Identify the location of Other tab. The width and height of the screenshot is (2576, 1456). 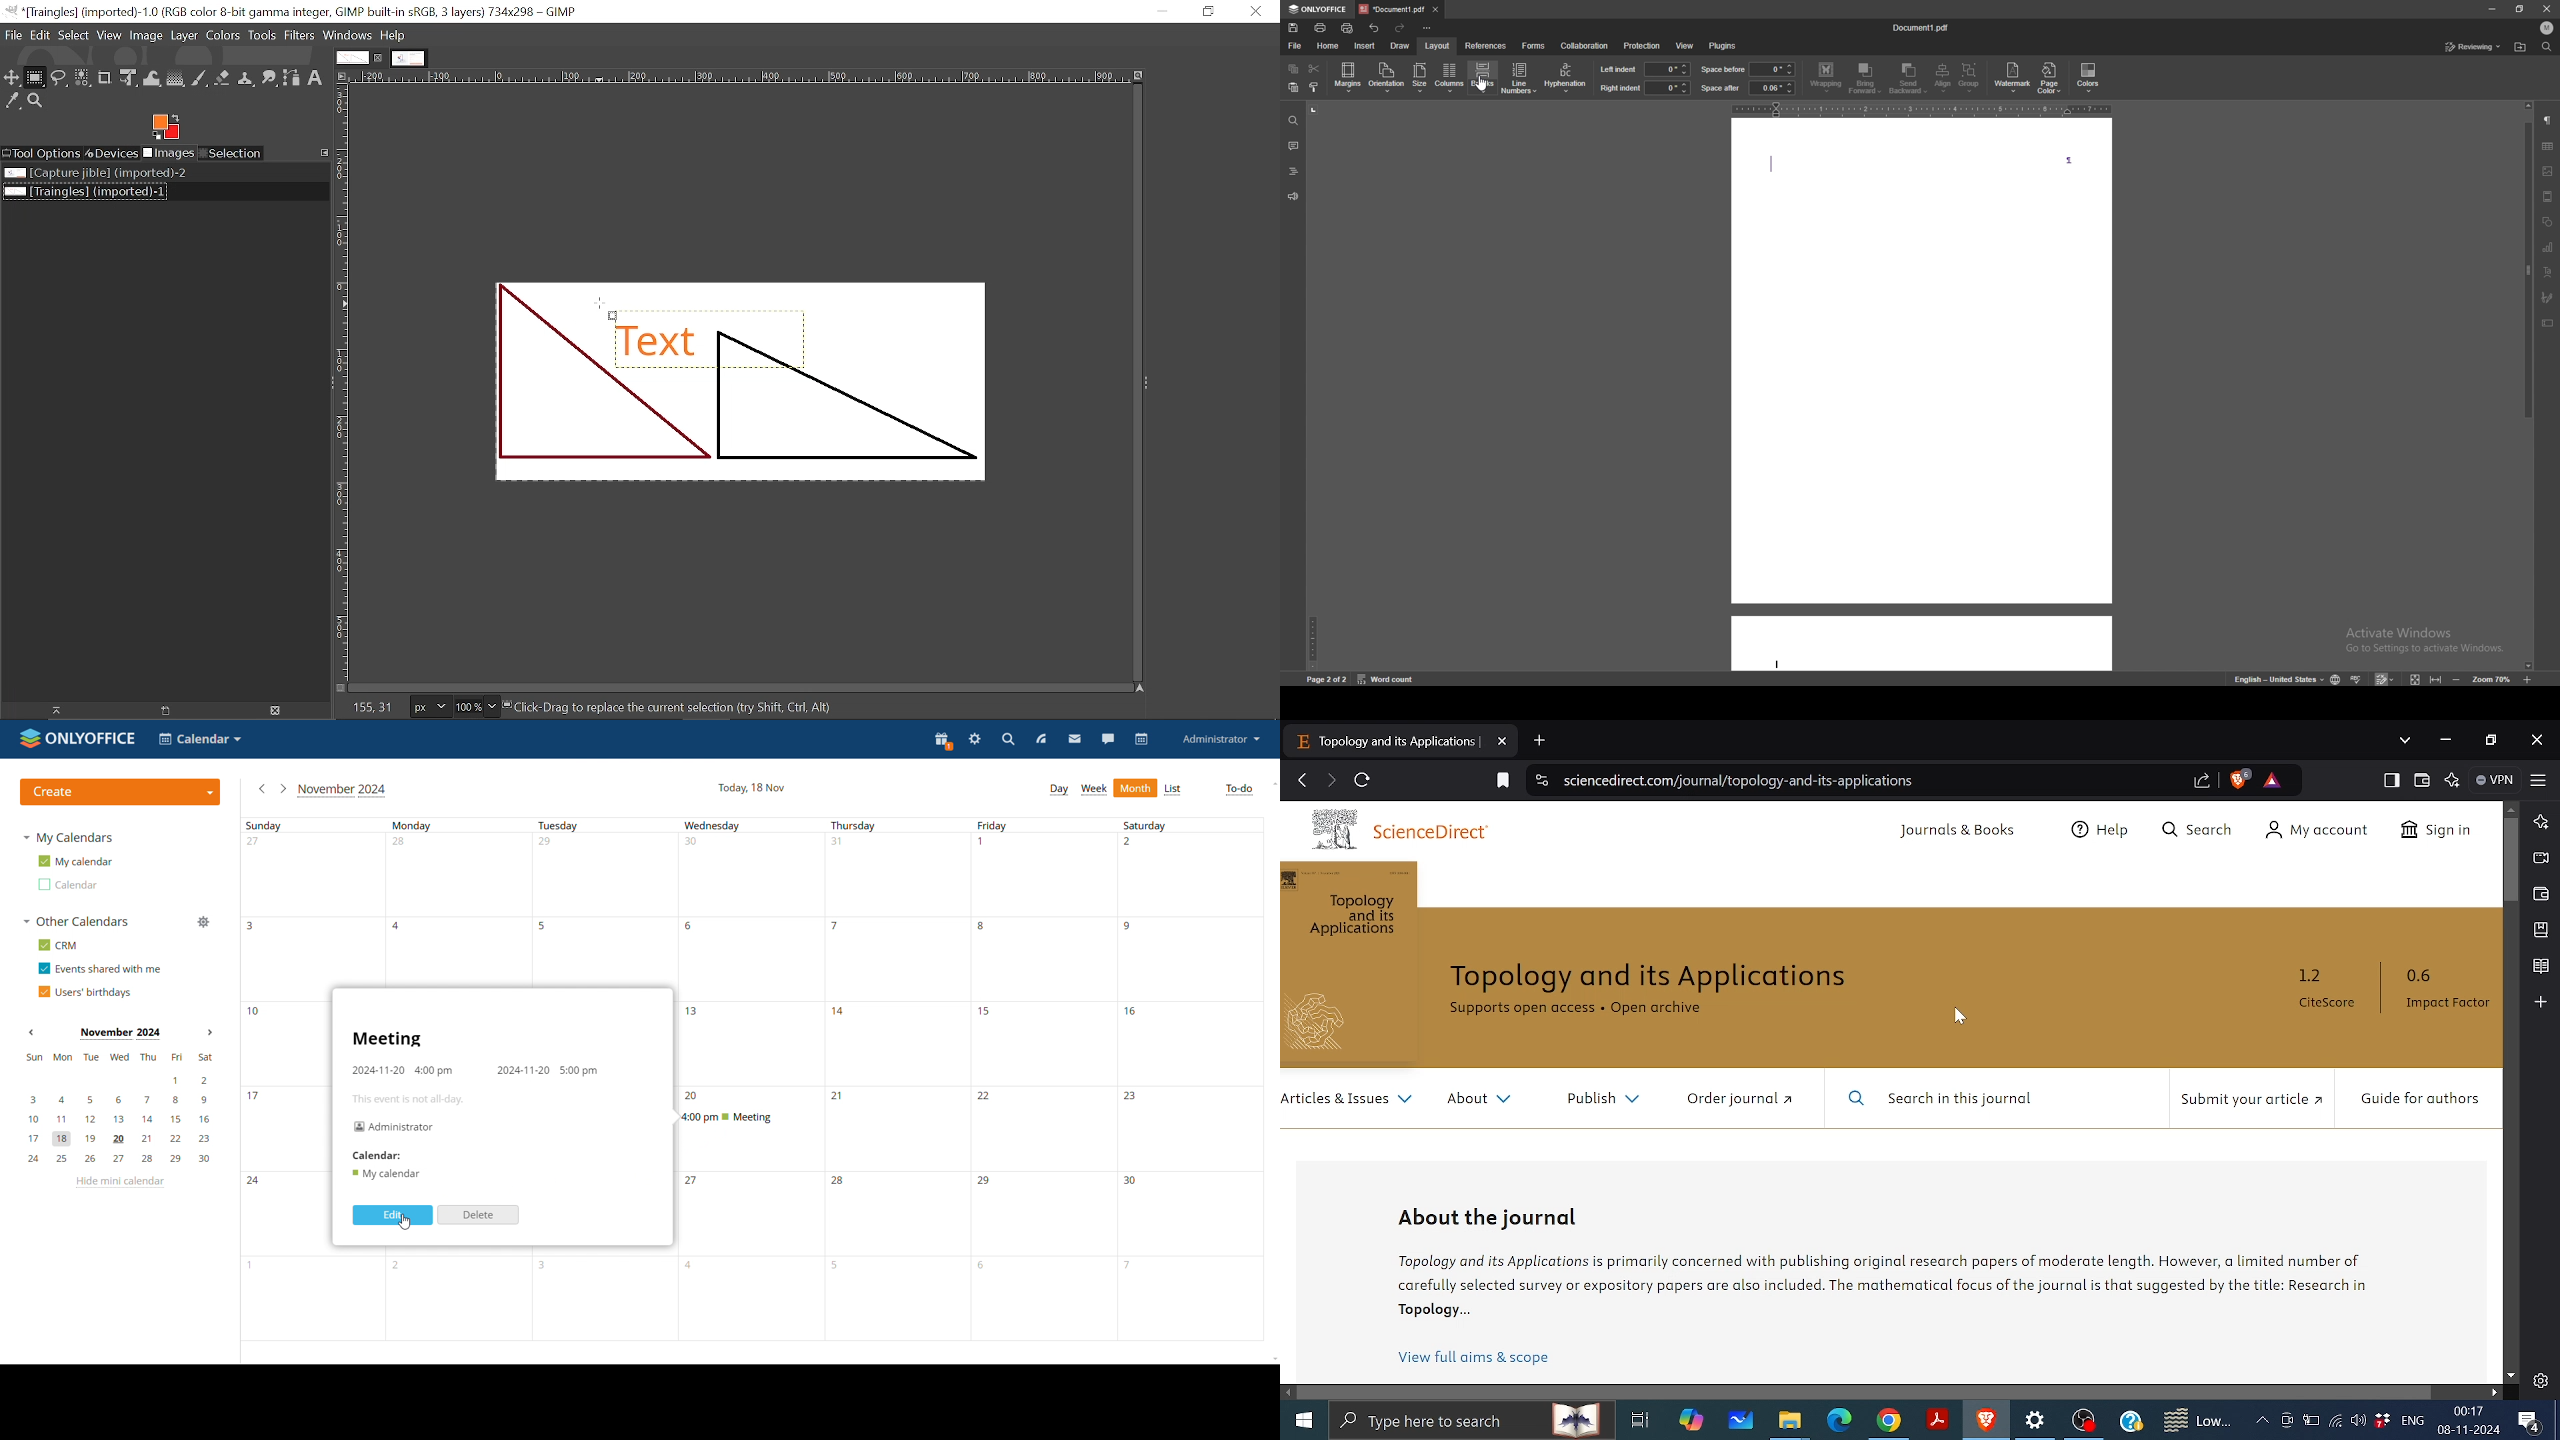
(408, 58).